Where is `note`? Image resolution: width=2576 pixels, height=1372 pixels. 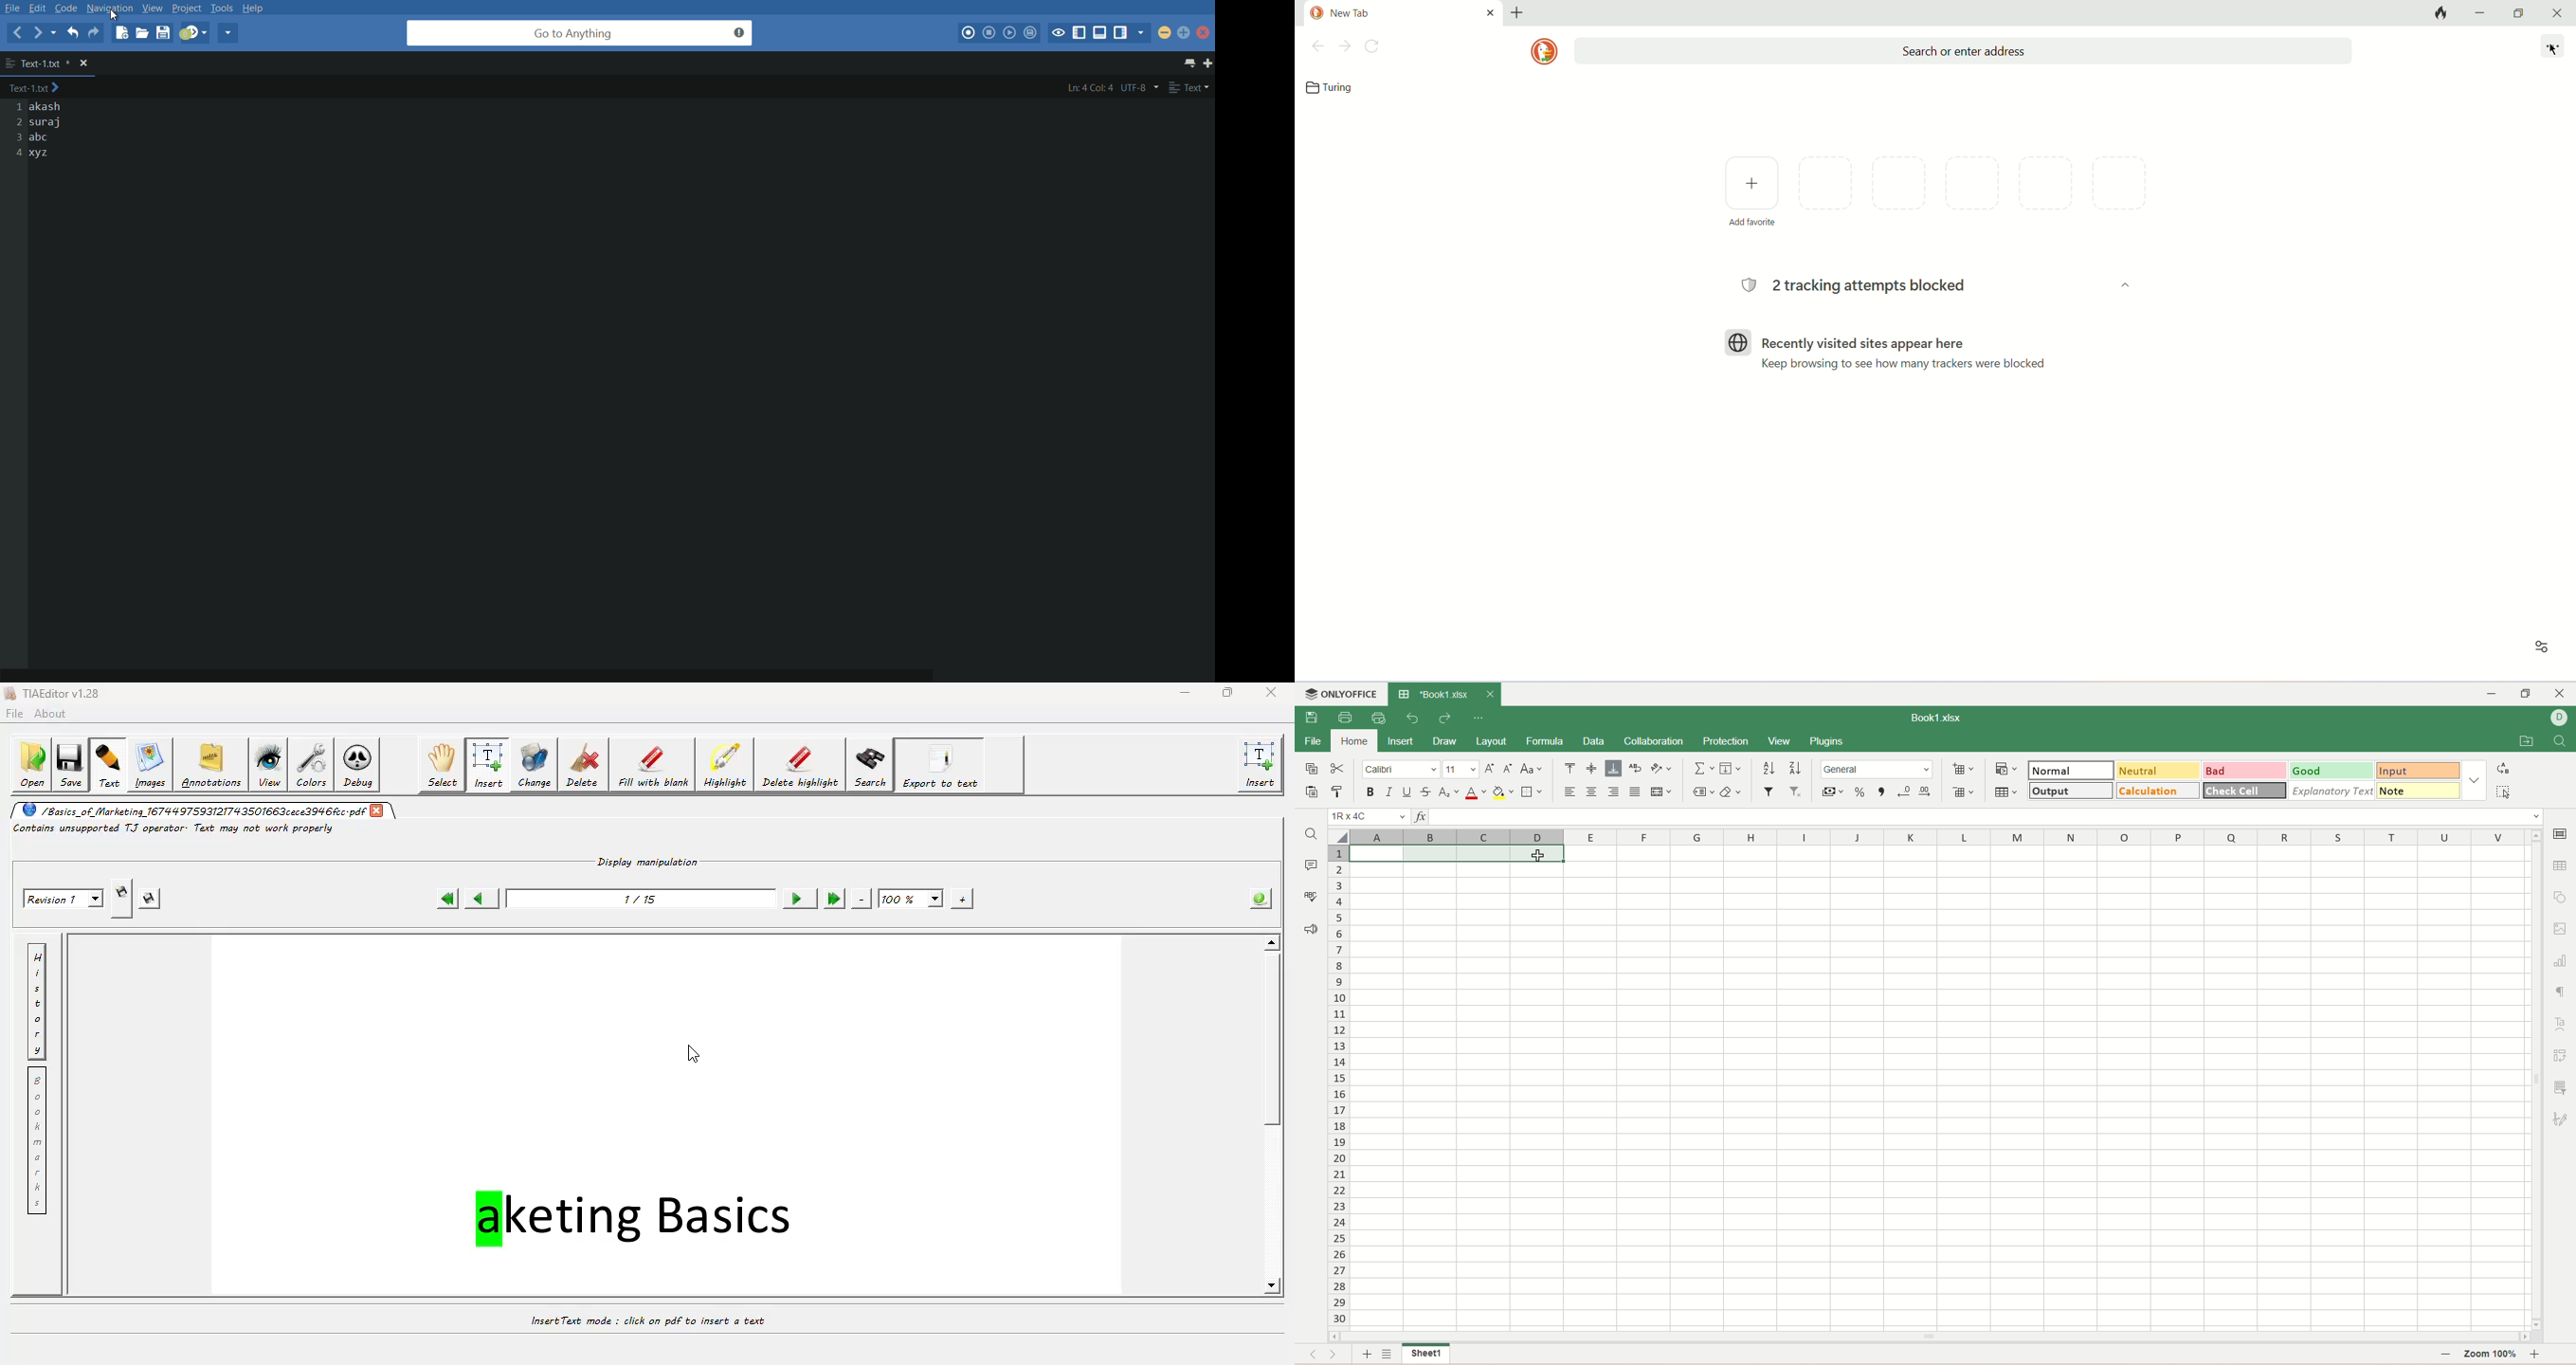
note is located at coordinates (2417, 791).